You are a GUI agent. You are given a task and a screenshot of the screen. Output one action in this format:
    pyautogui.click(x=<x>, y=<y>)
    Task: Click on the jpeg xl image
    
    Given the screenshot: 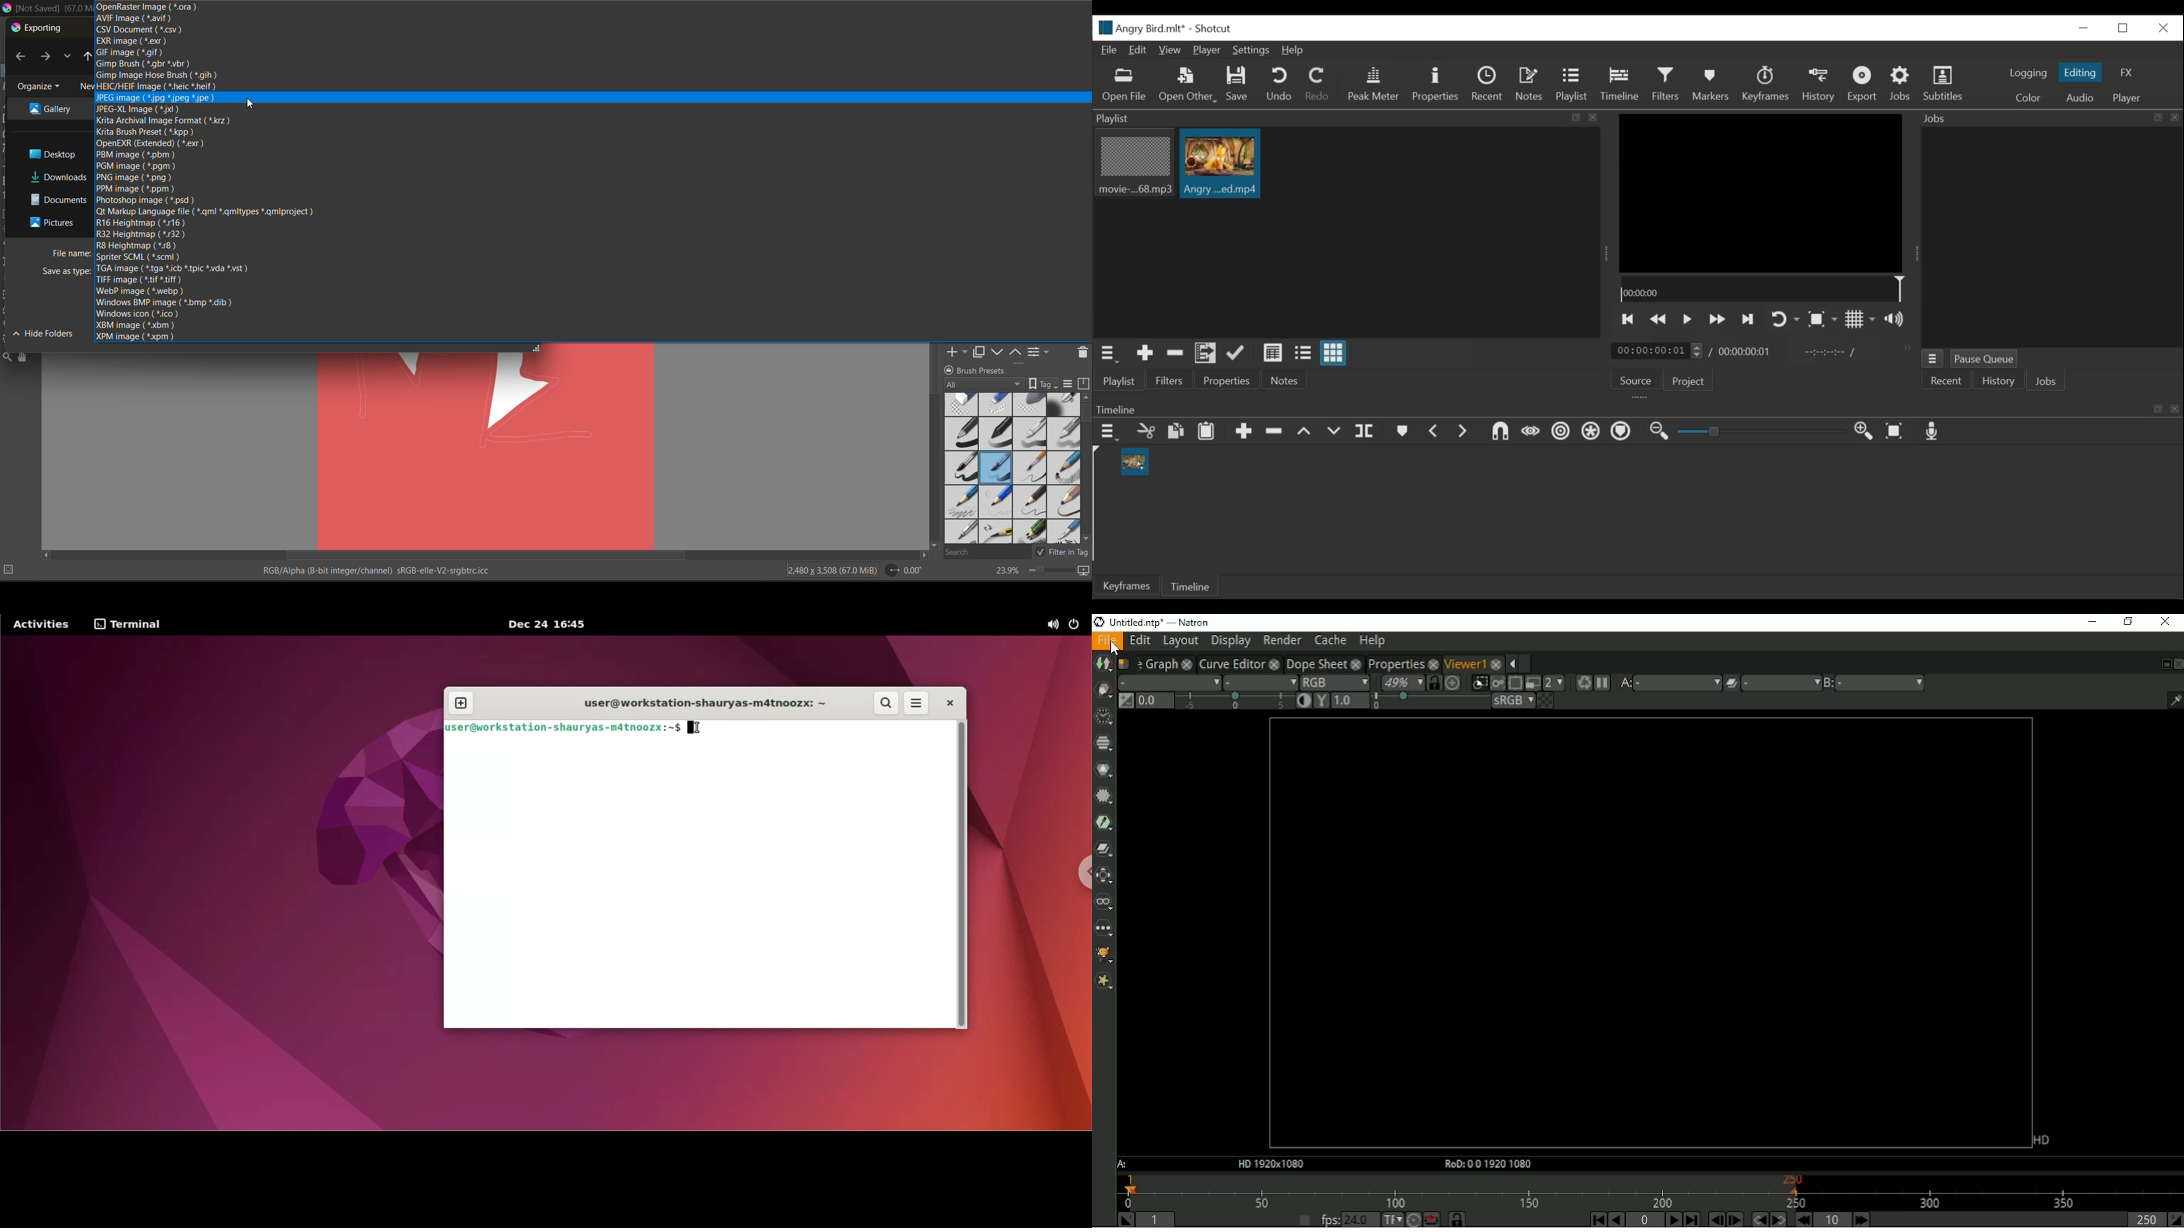 What is the action you would take?
    pyautogui.click(x=138, y=109)
    